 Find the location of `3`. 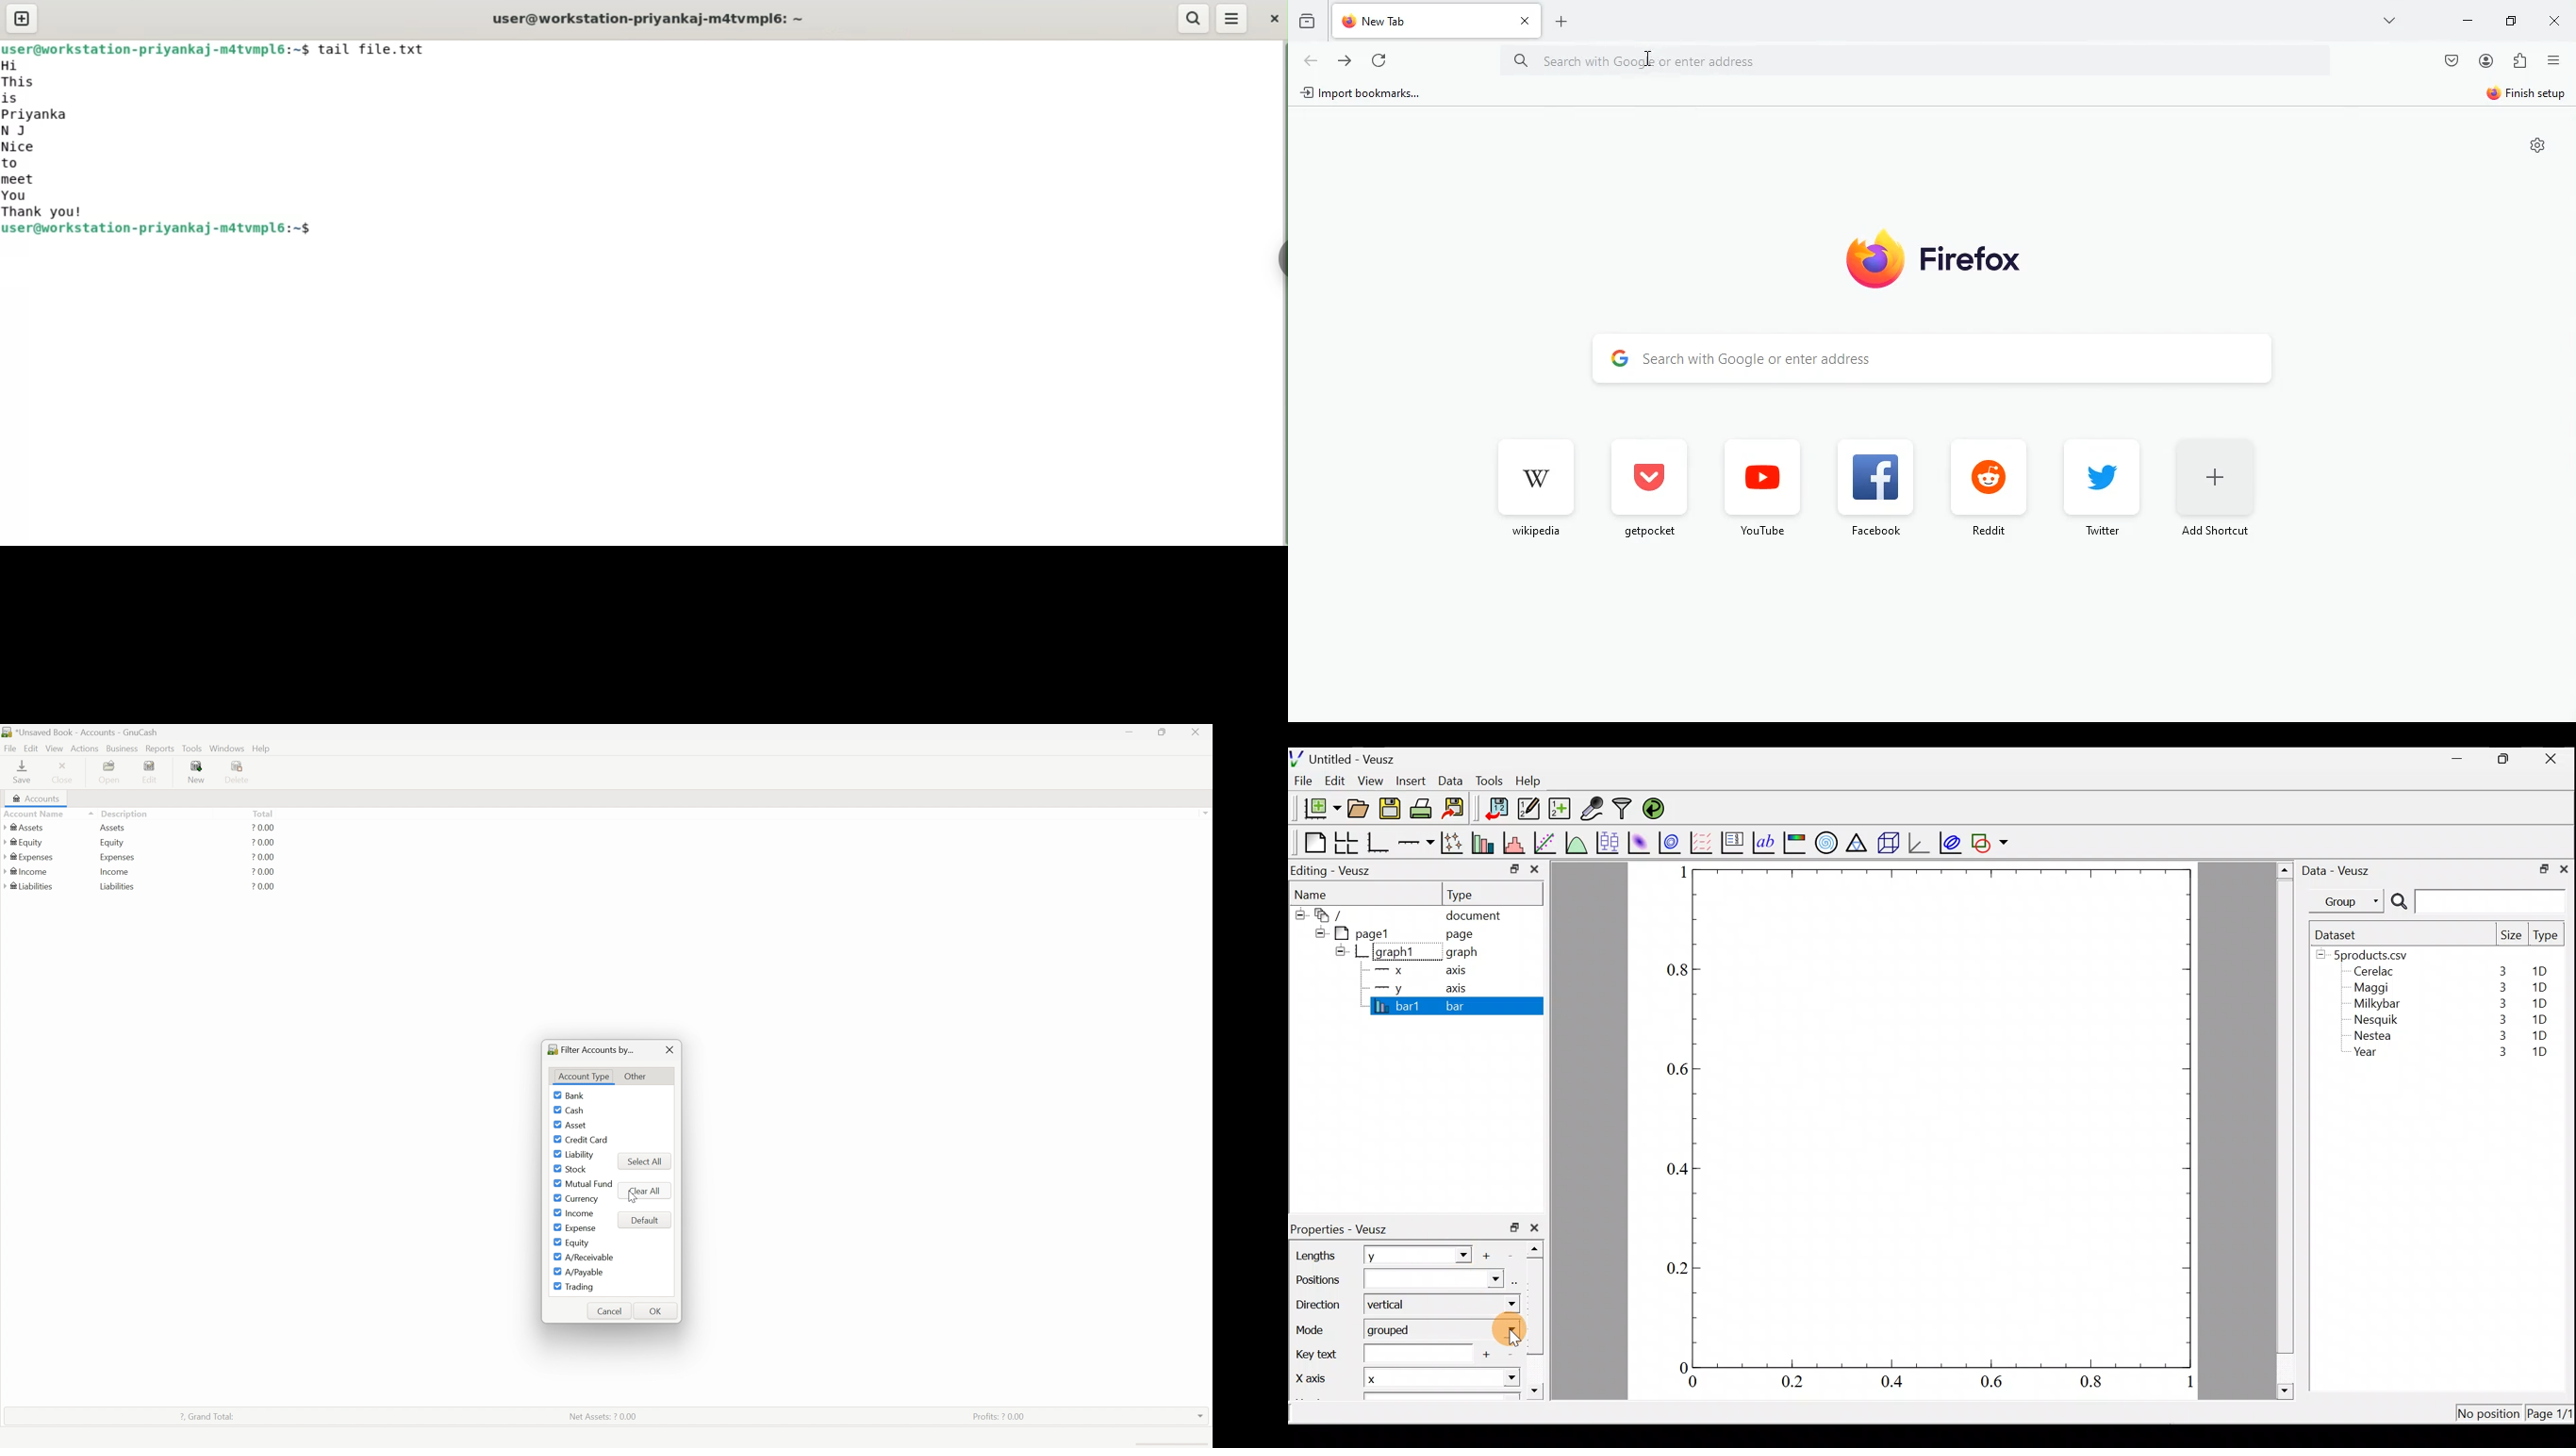

3 is located at coordinates (2500, 1004).